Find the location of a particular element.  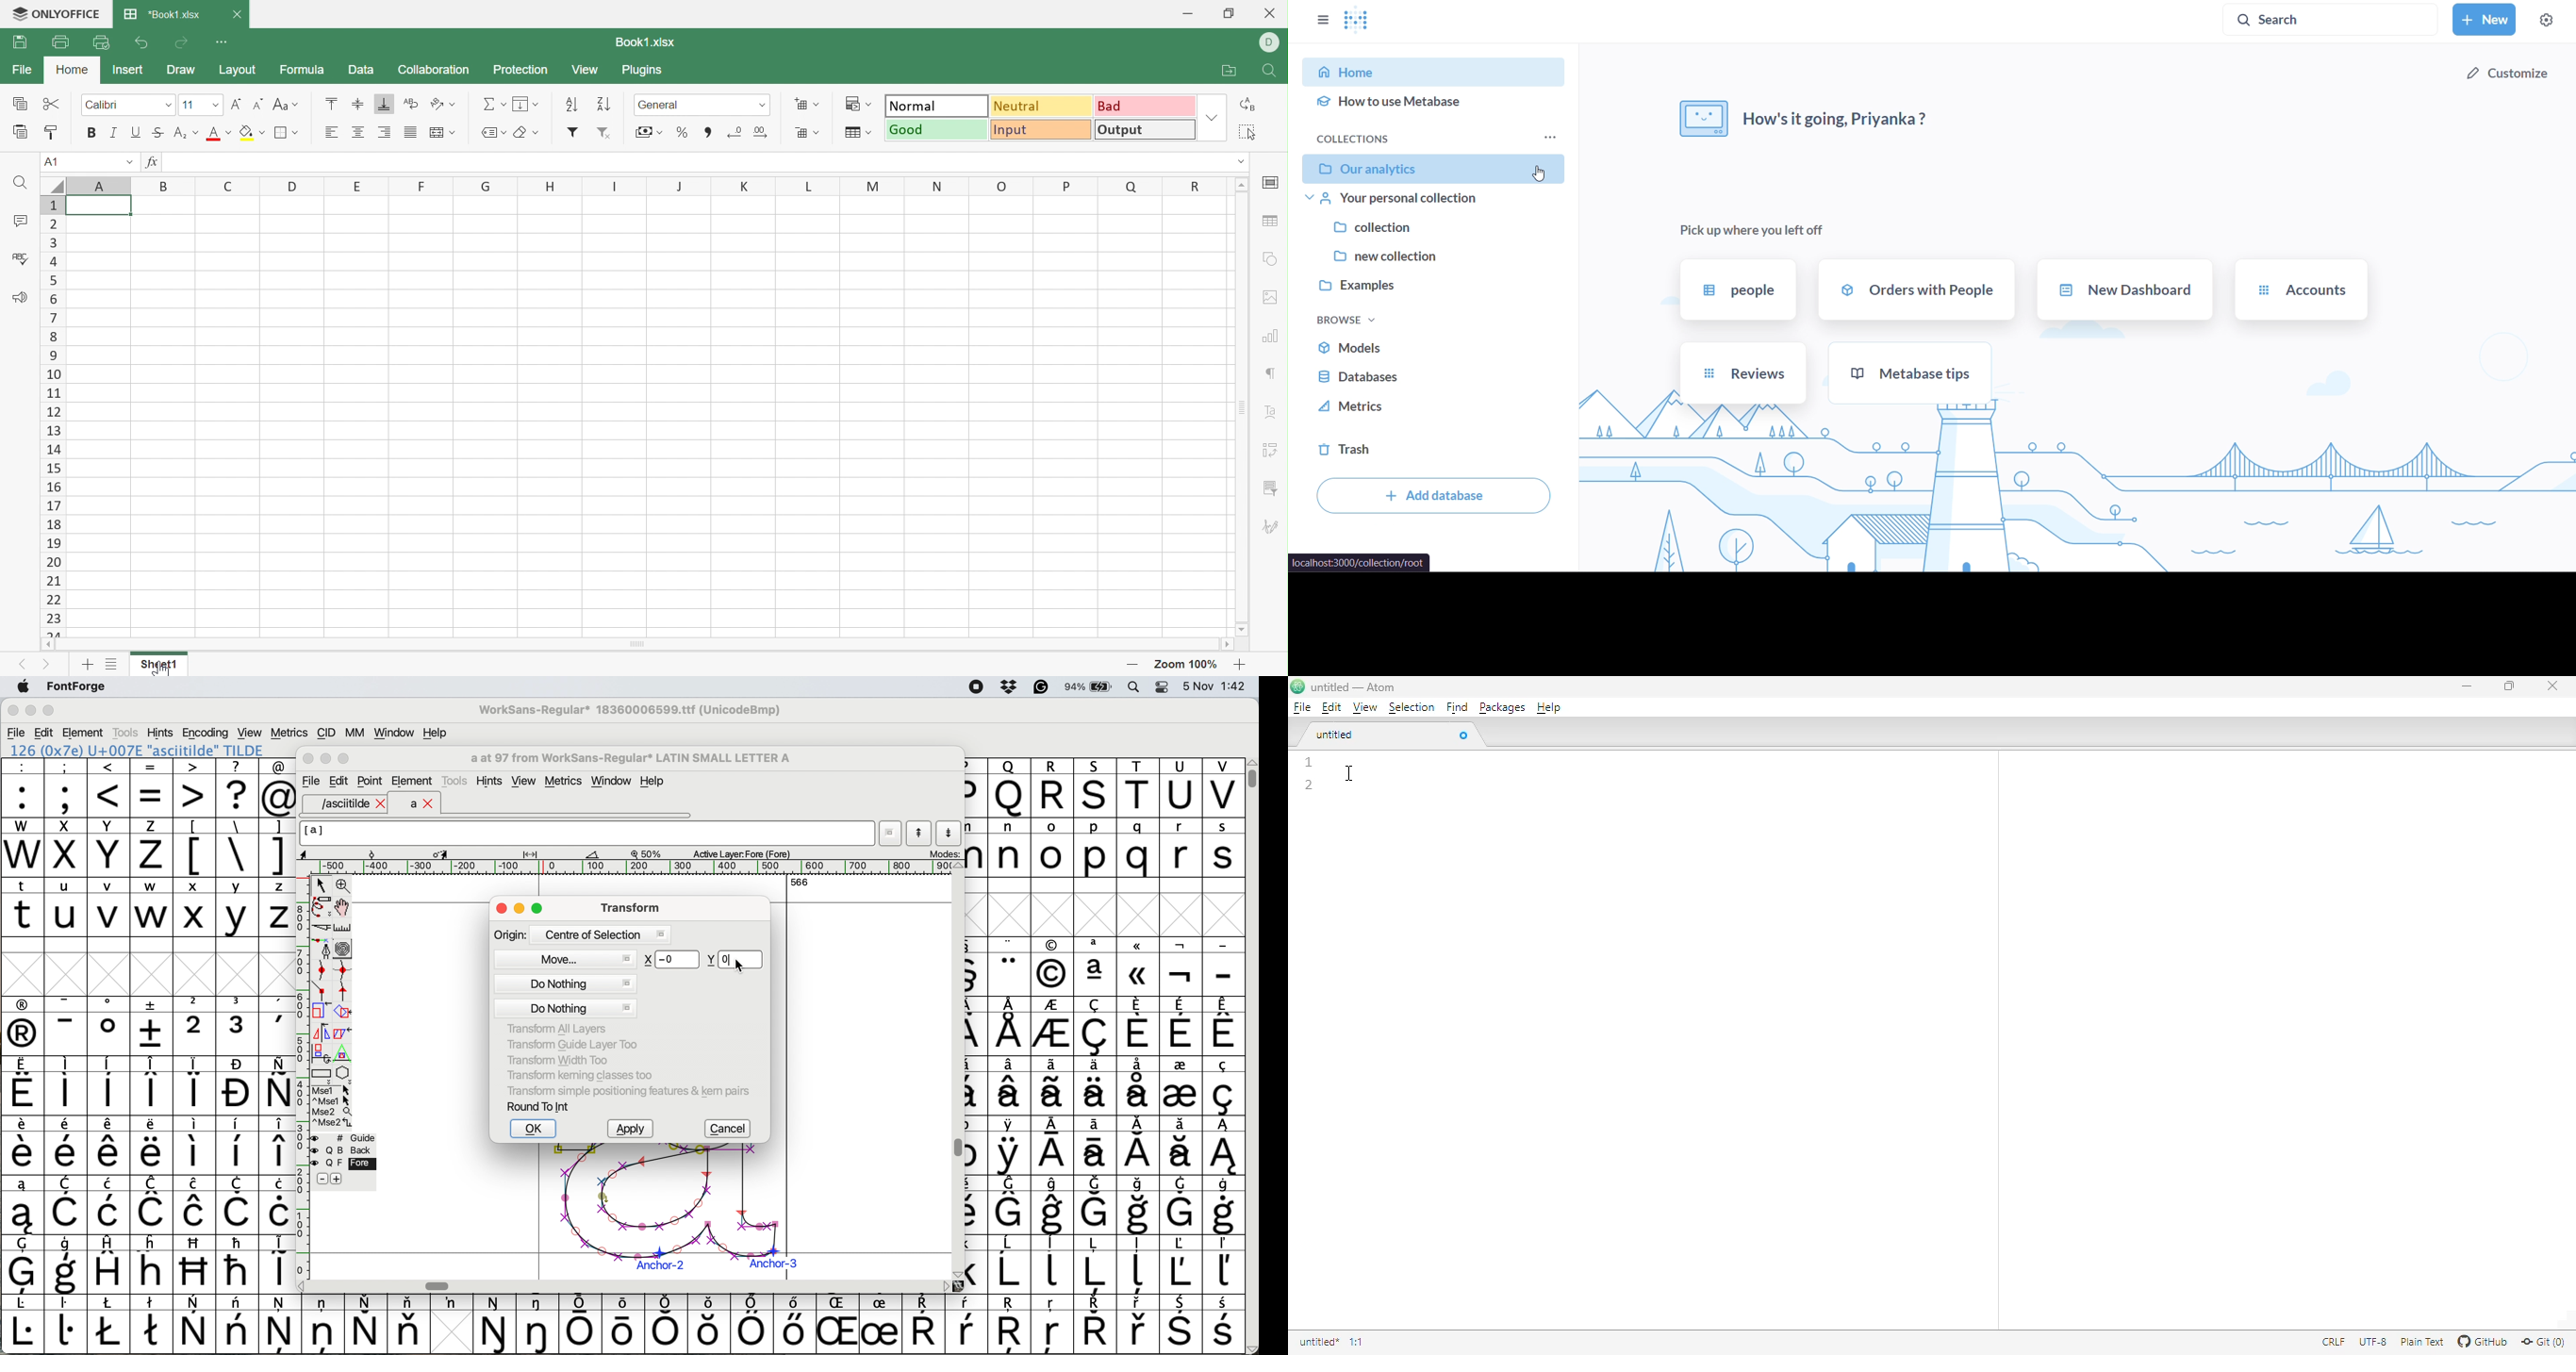

symbol is located at coordinates (237, 1264).